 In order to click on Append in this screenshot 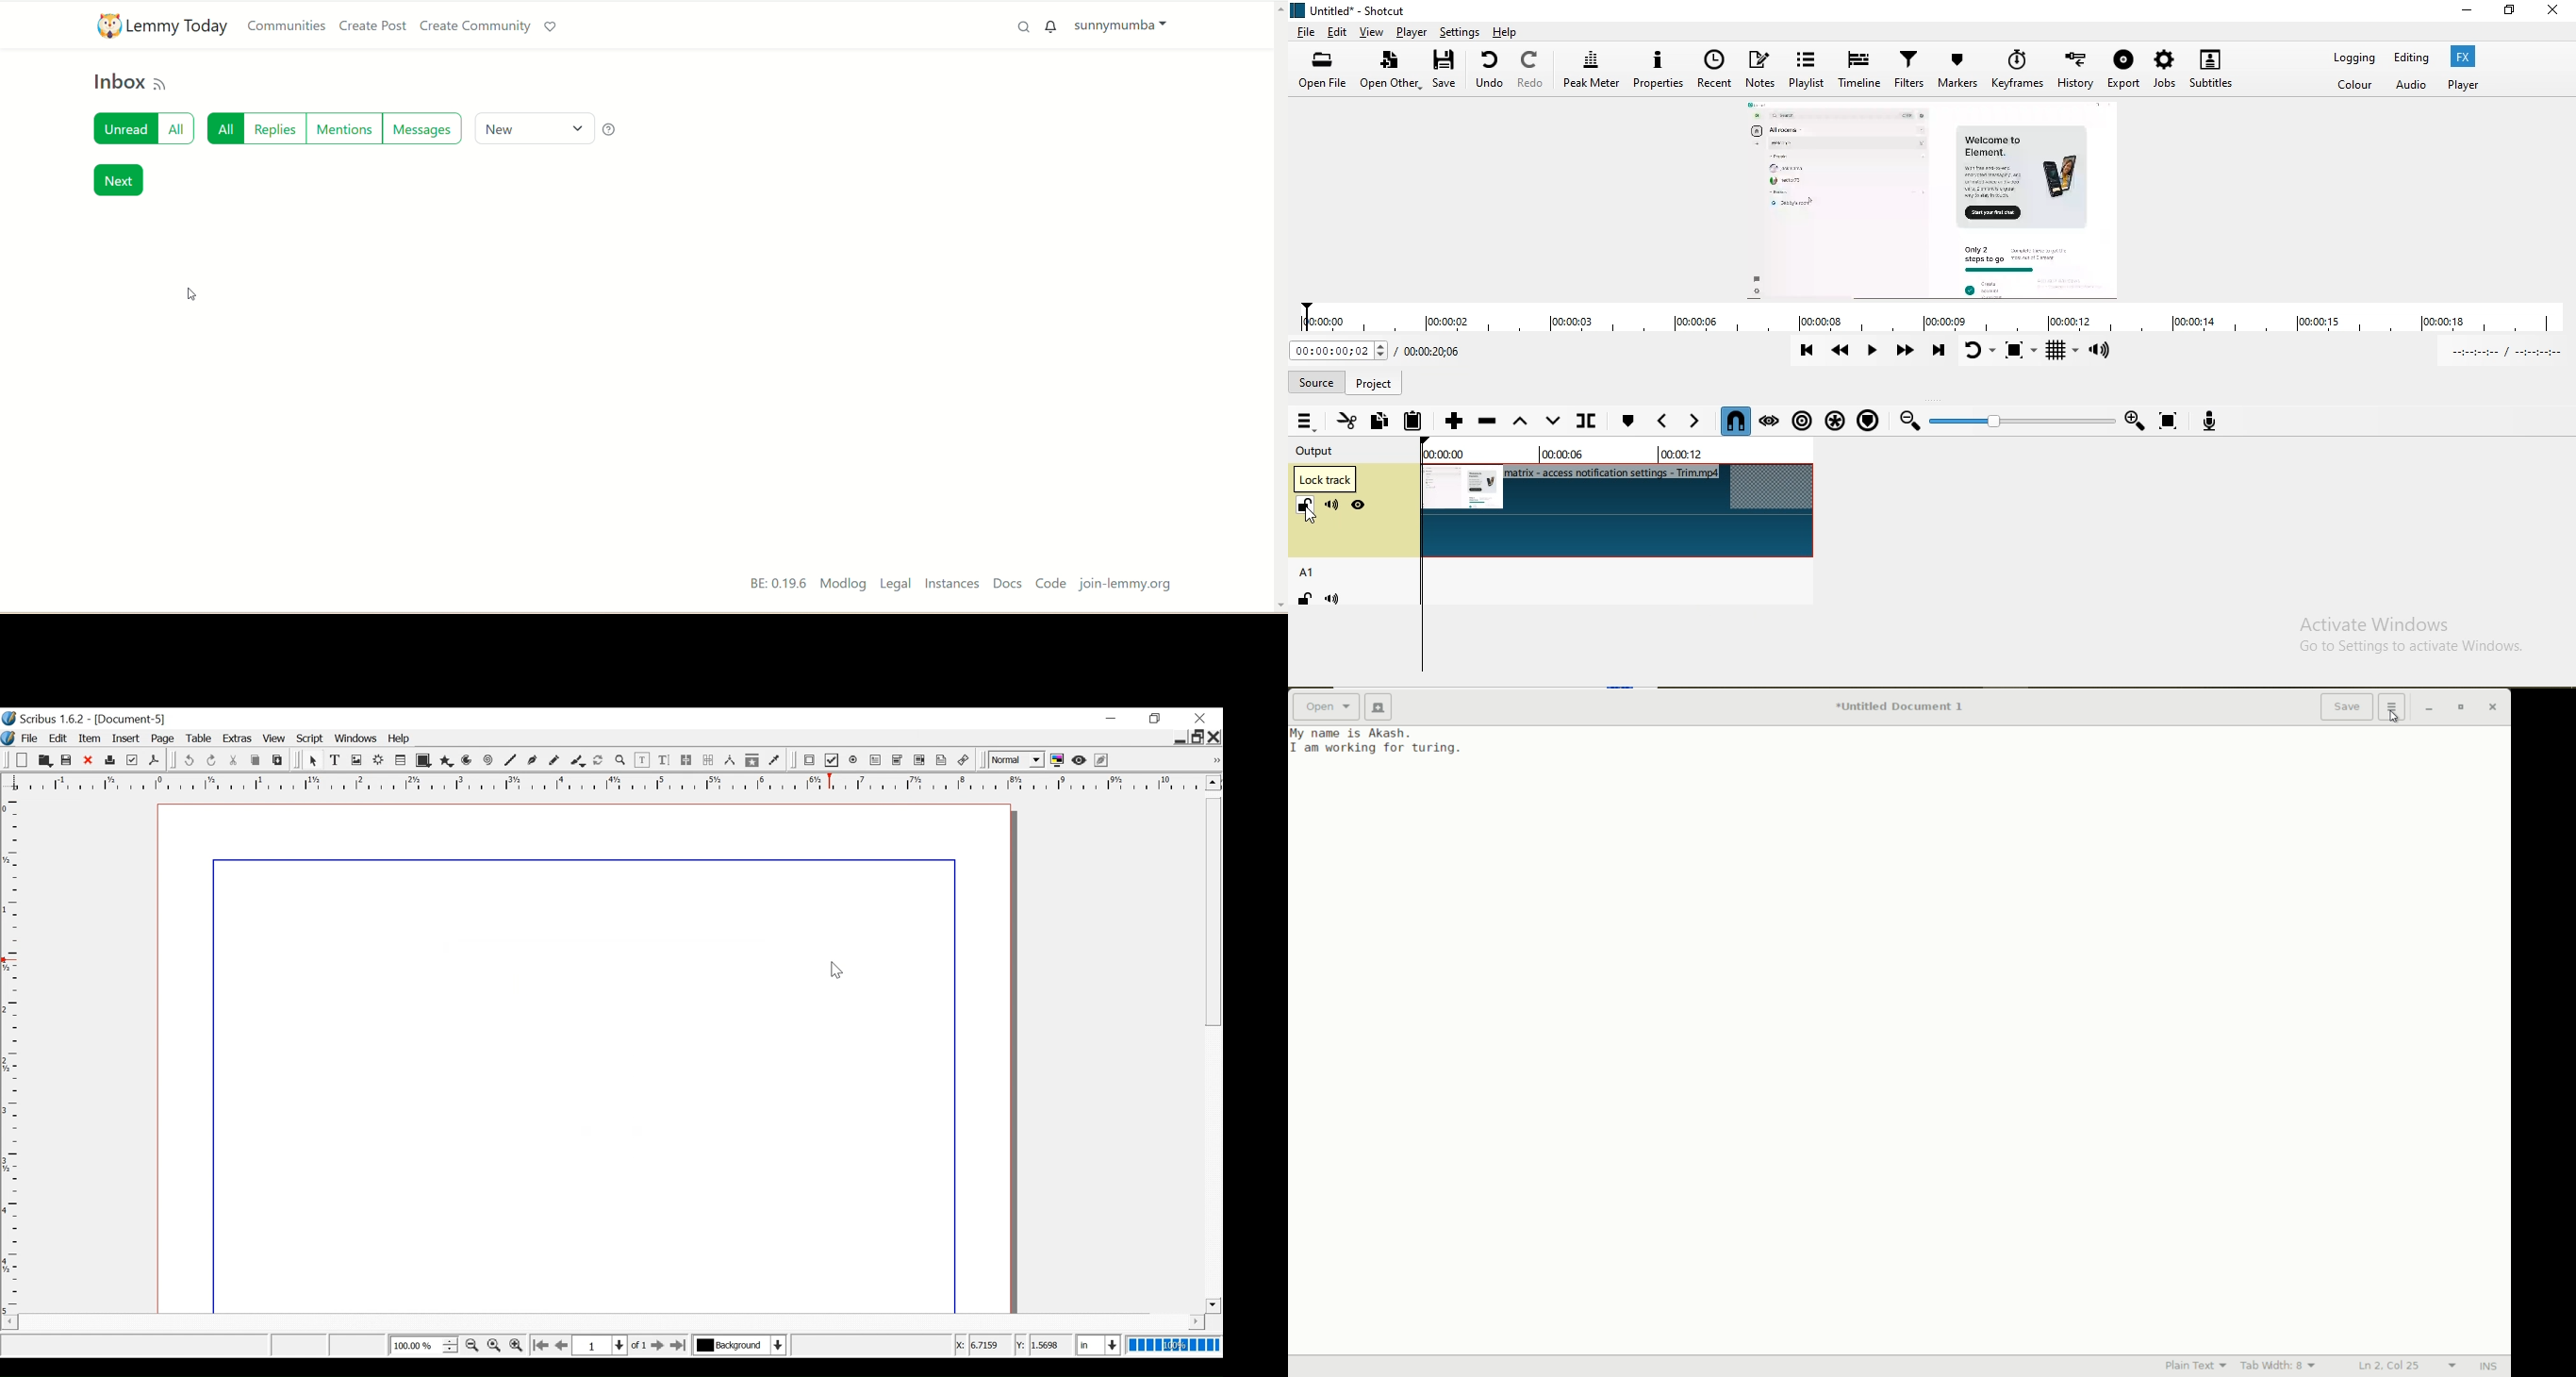, I will do `click(1454, 424)`.